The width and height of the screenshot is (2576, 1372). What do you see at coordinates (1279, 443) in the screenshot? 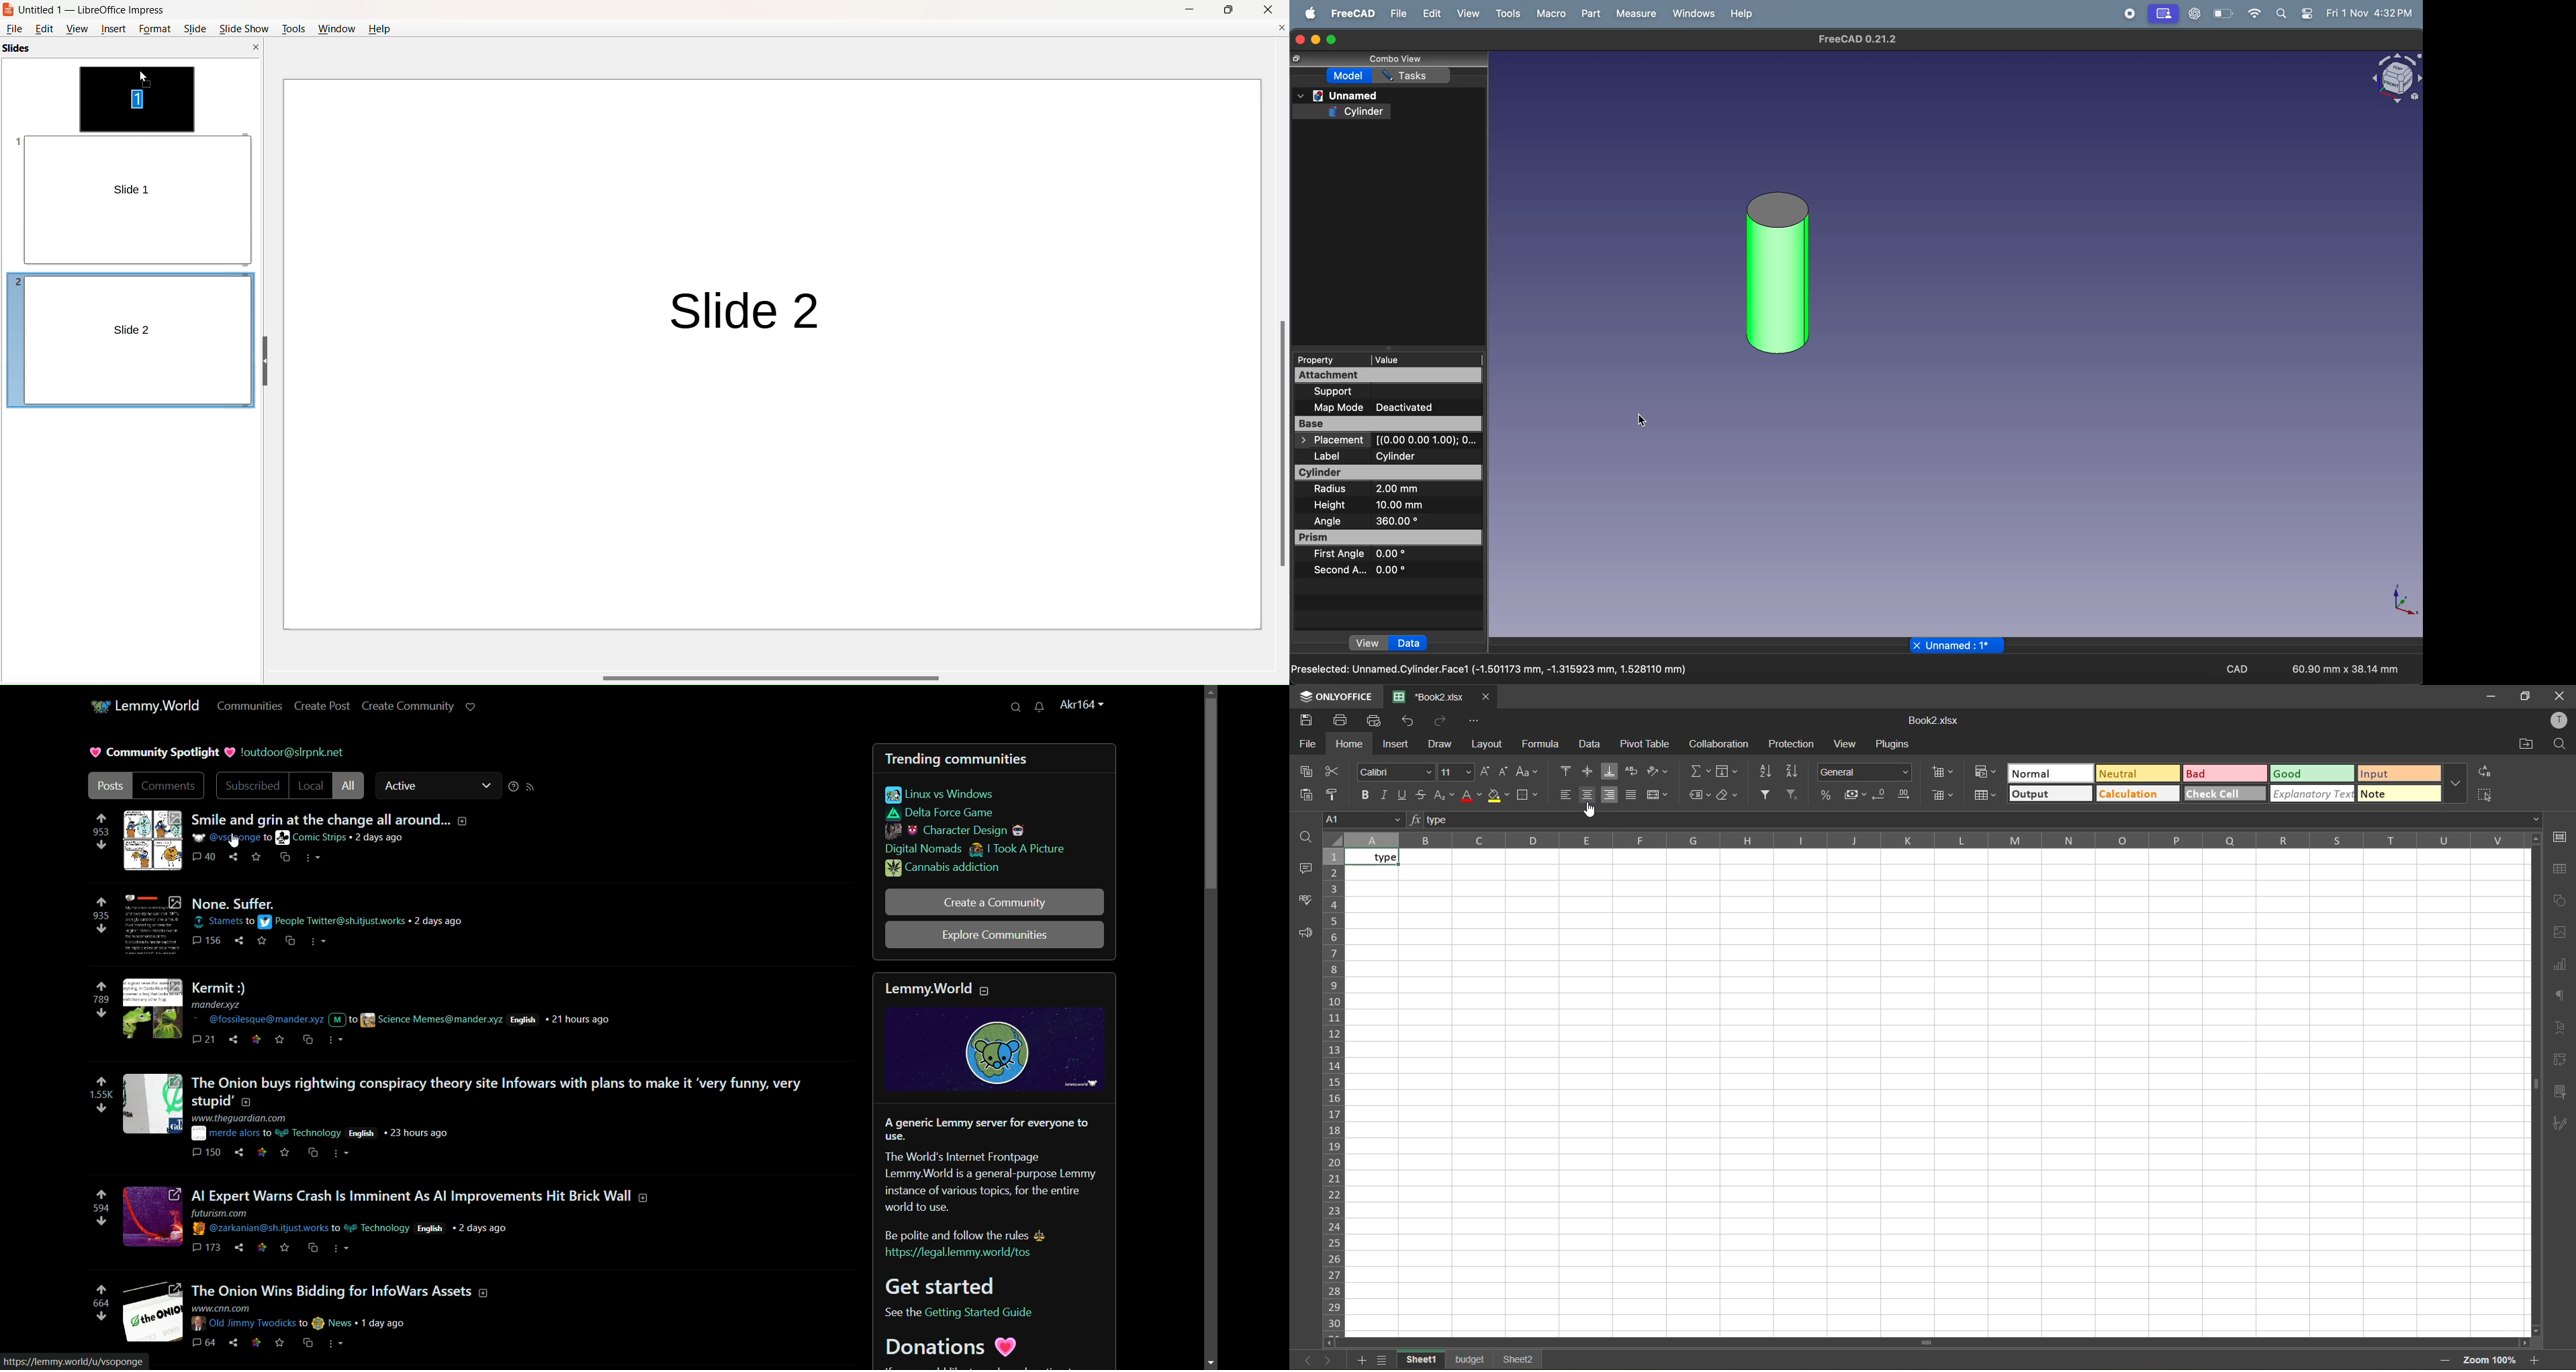
I see `vertical scroll bar` at bounding box center [1279, 443].